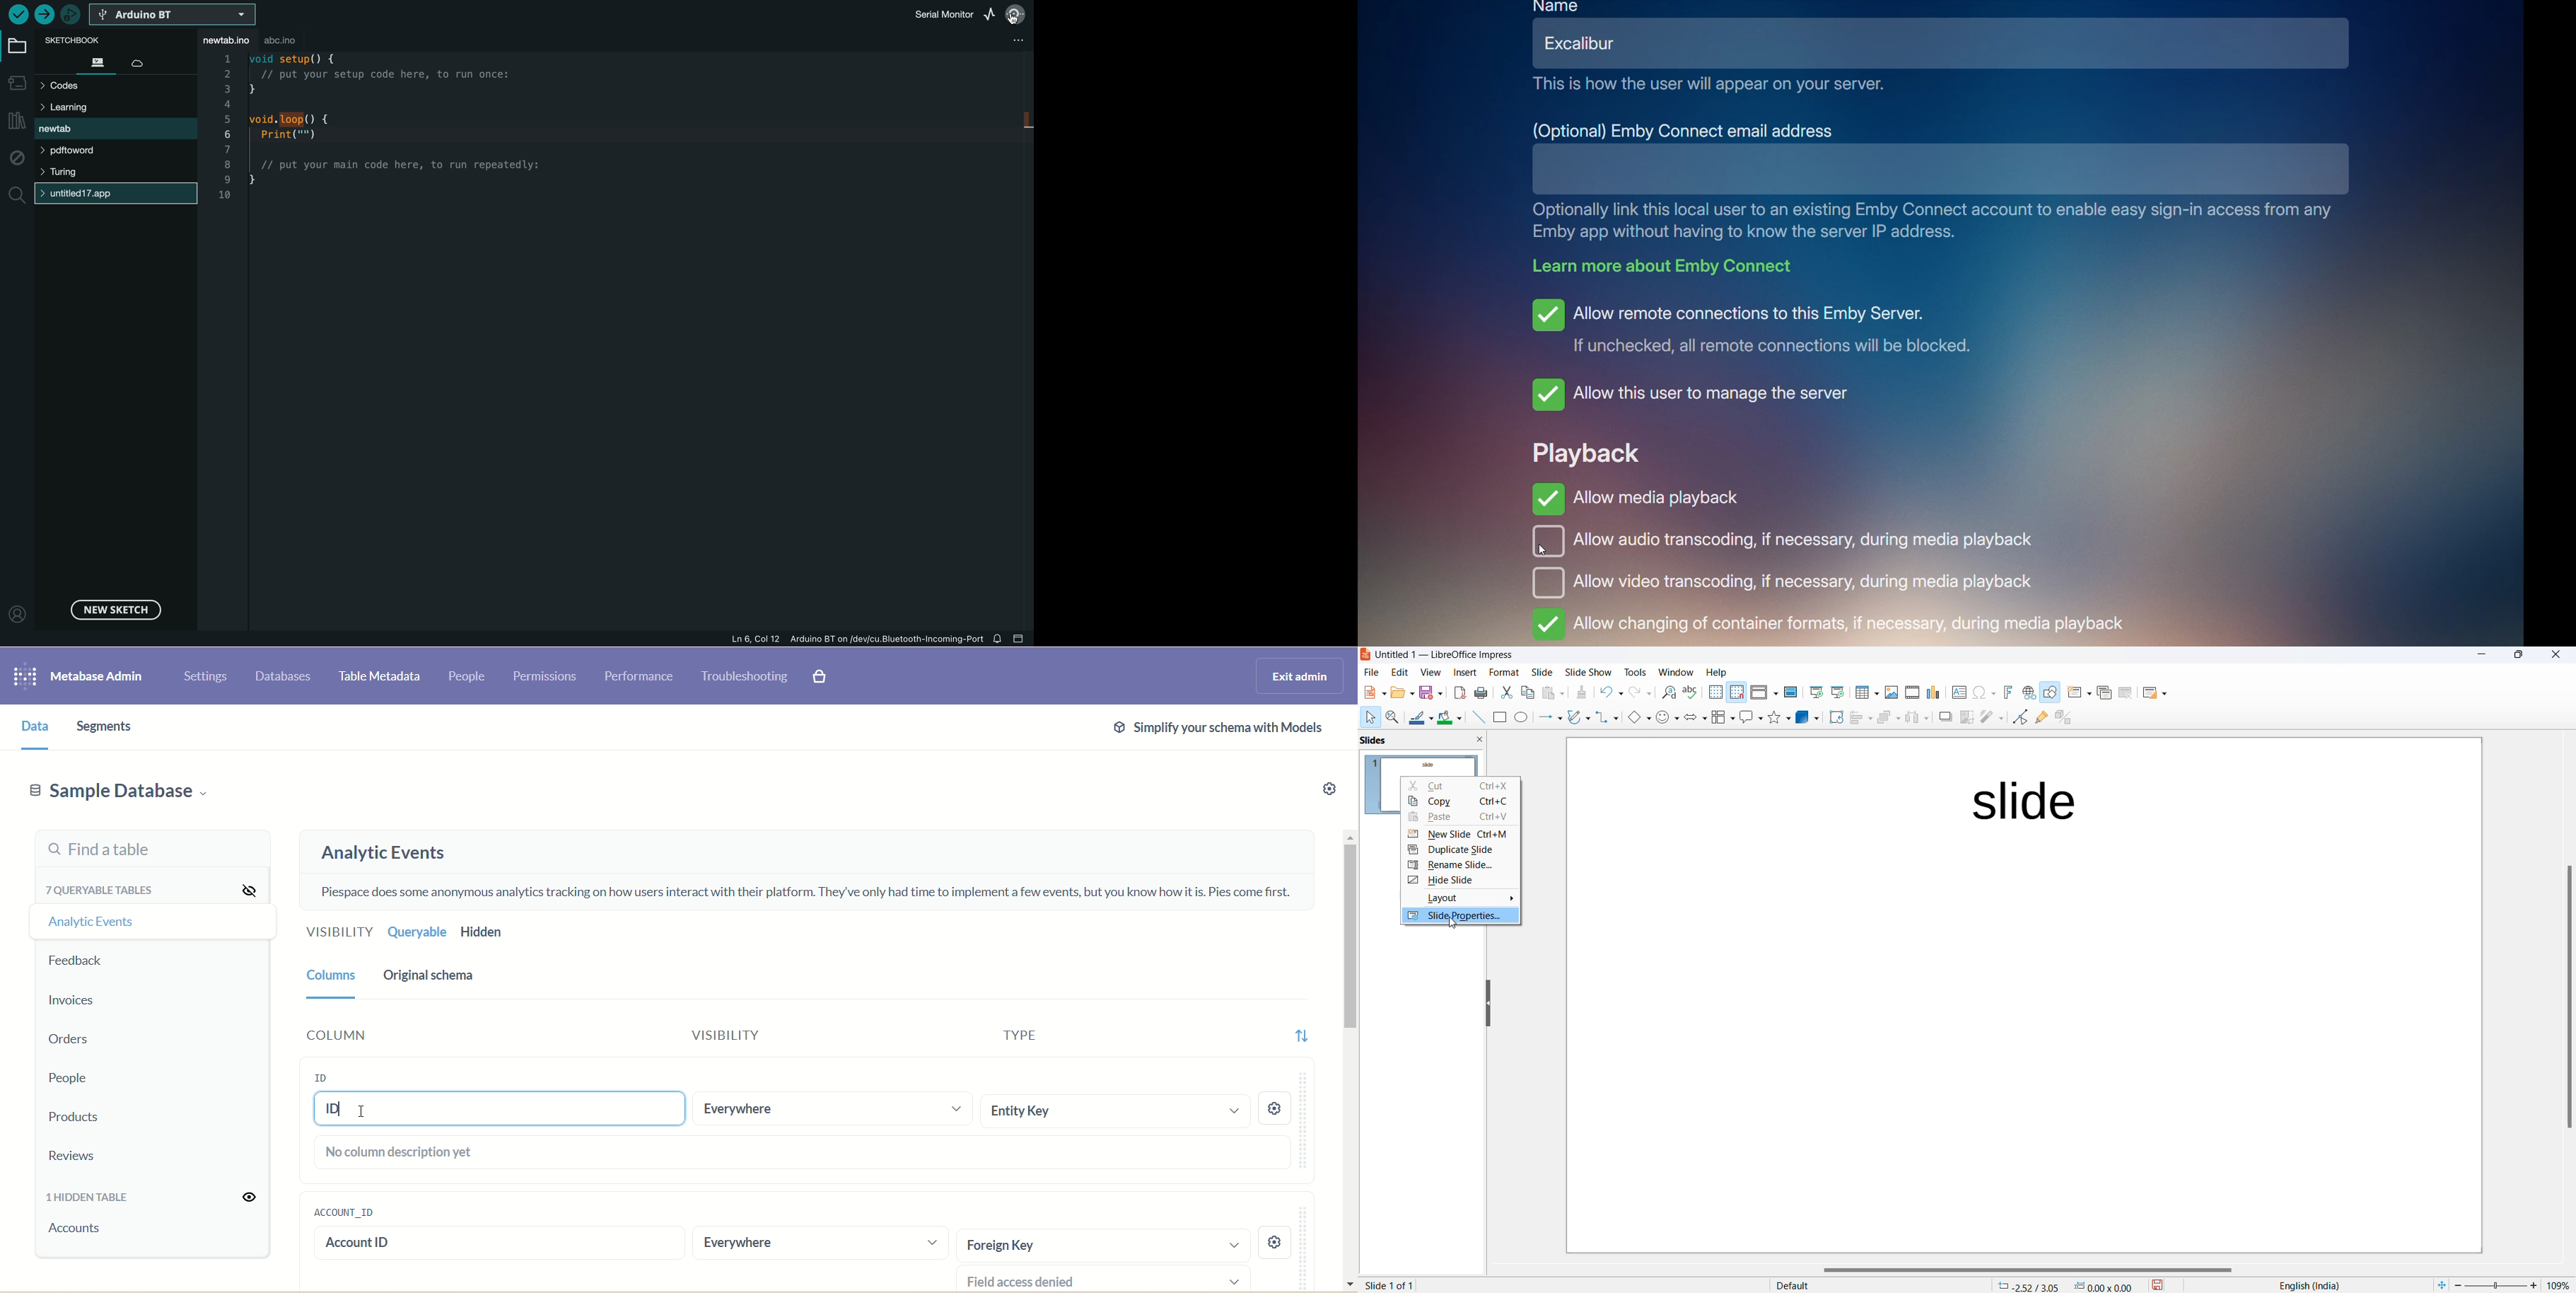 The image size is (2576, 1316). I want to click on curve and polygons, so click(1579, 718).